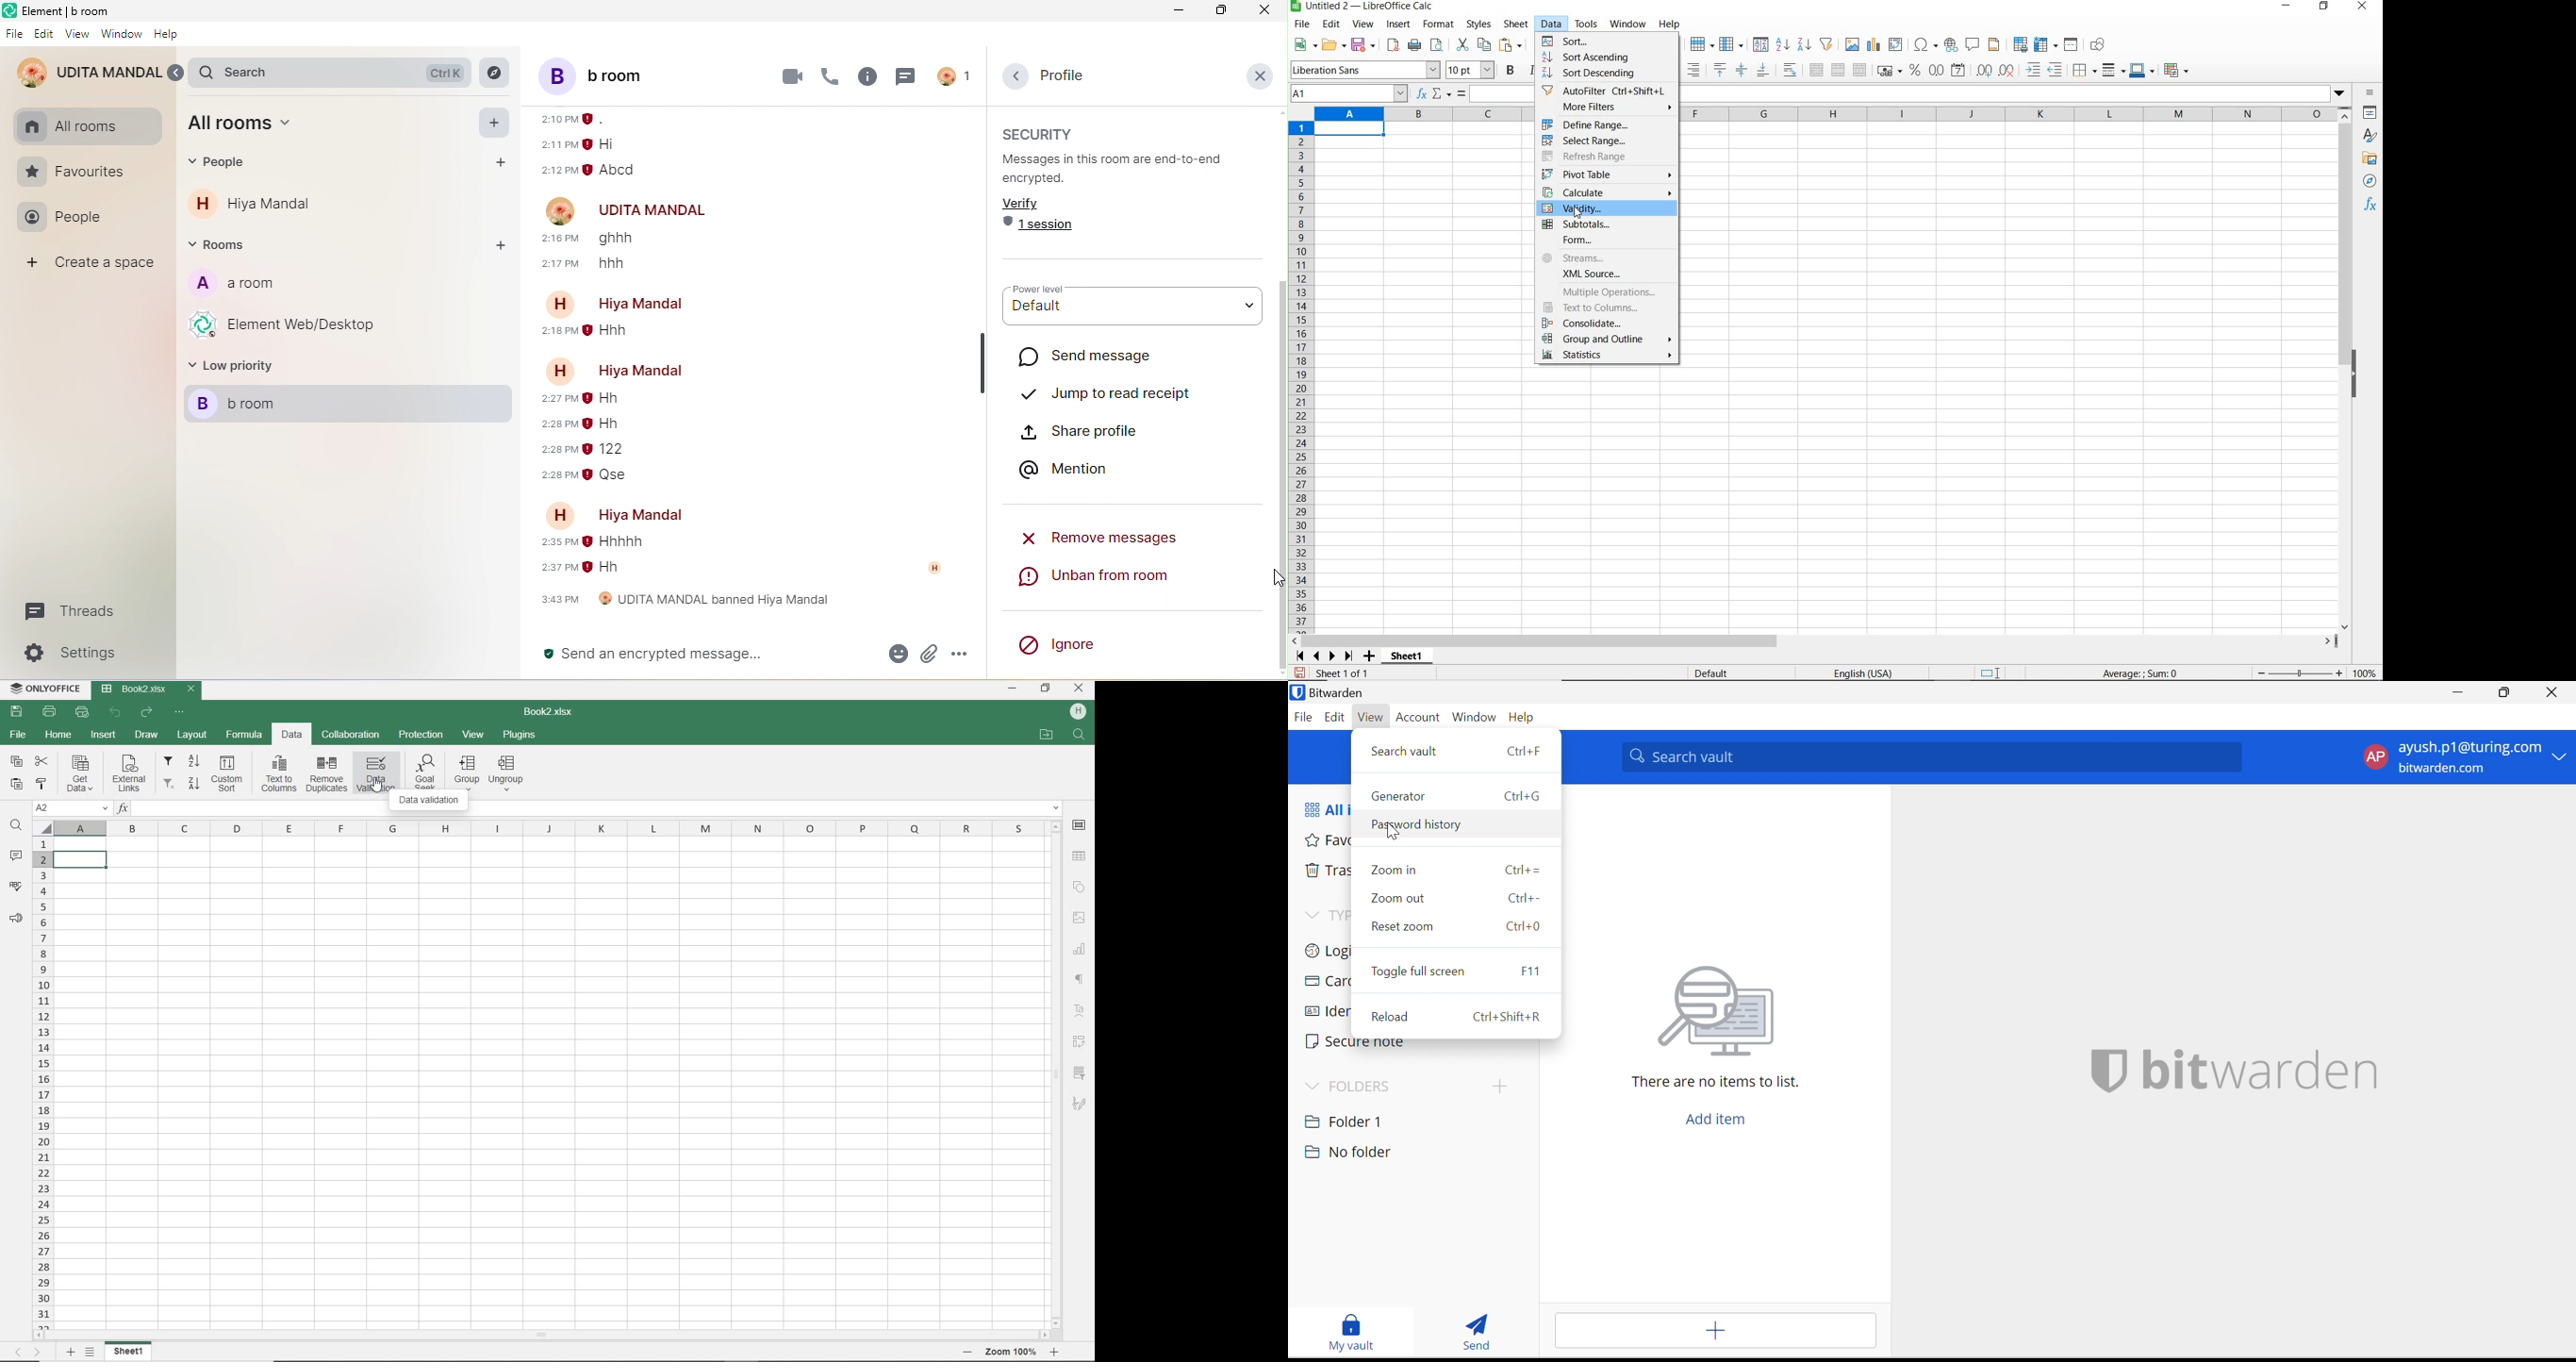 This screenshot has height=1372, width=2576. What do you see at coordinates (1349, 130) in the screenshot?
I see `selected cell` at bounding box center [1349, 130].